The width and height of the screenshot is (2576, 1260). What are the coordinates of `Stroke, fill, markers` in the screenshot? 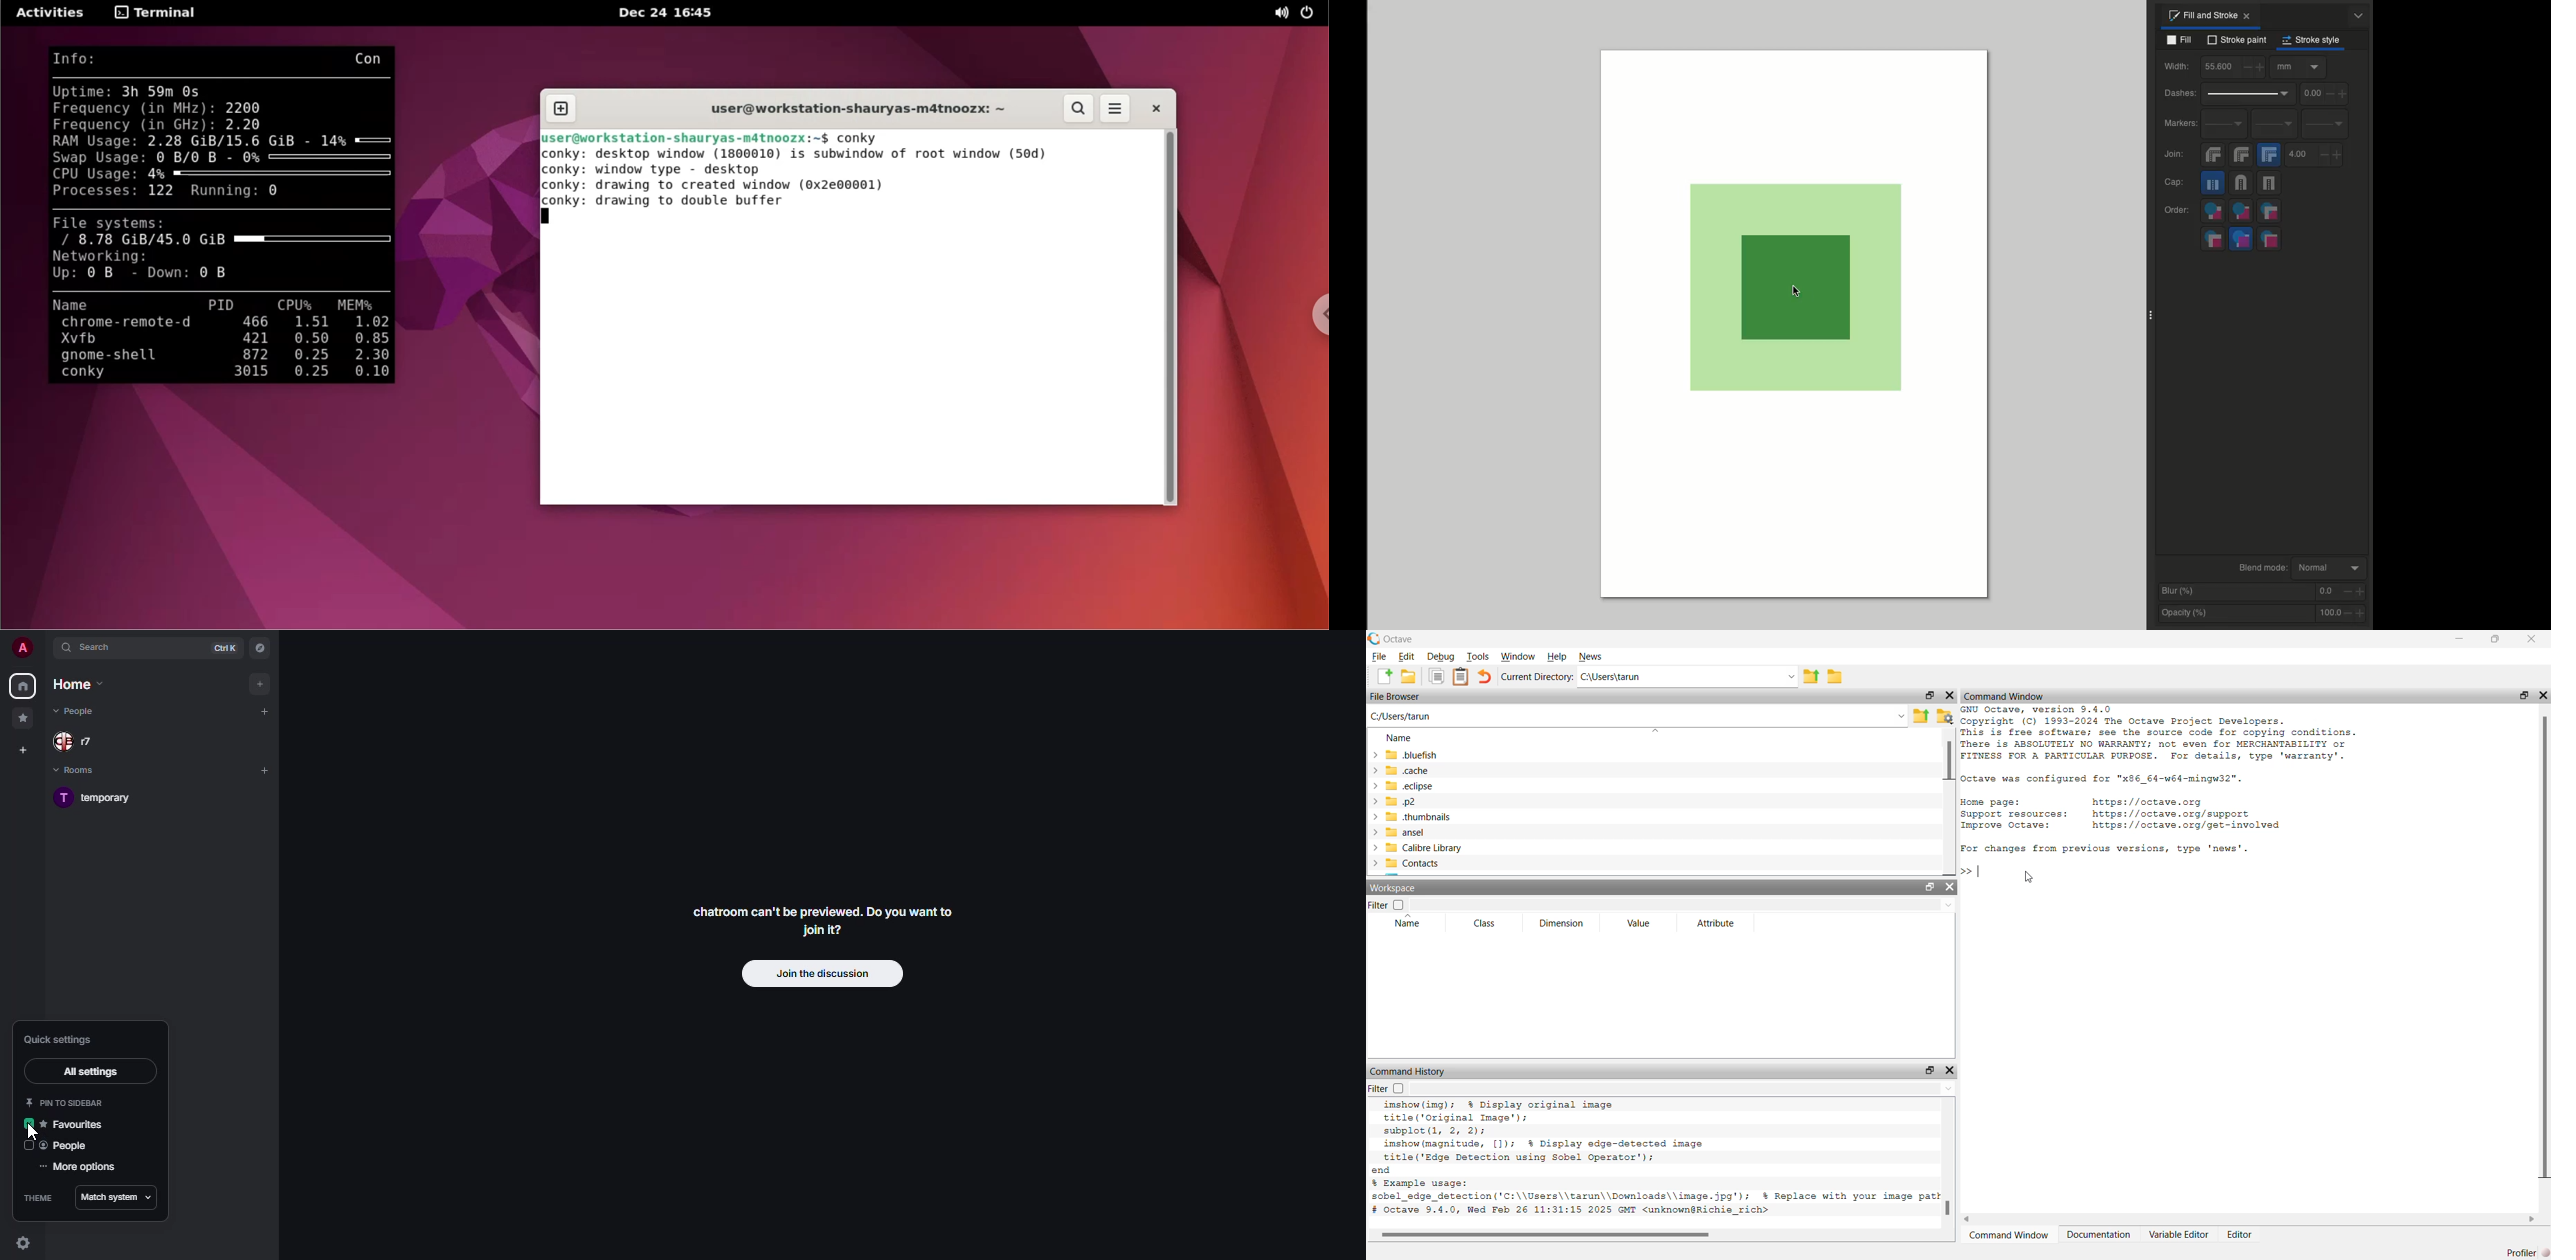 It's located at (2242, 213).